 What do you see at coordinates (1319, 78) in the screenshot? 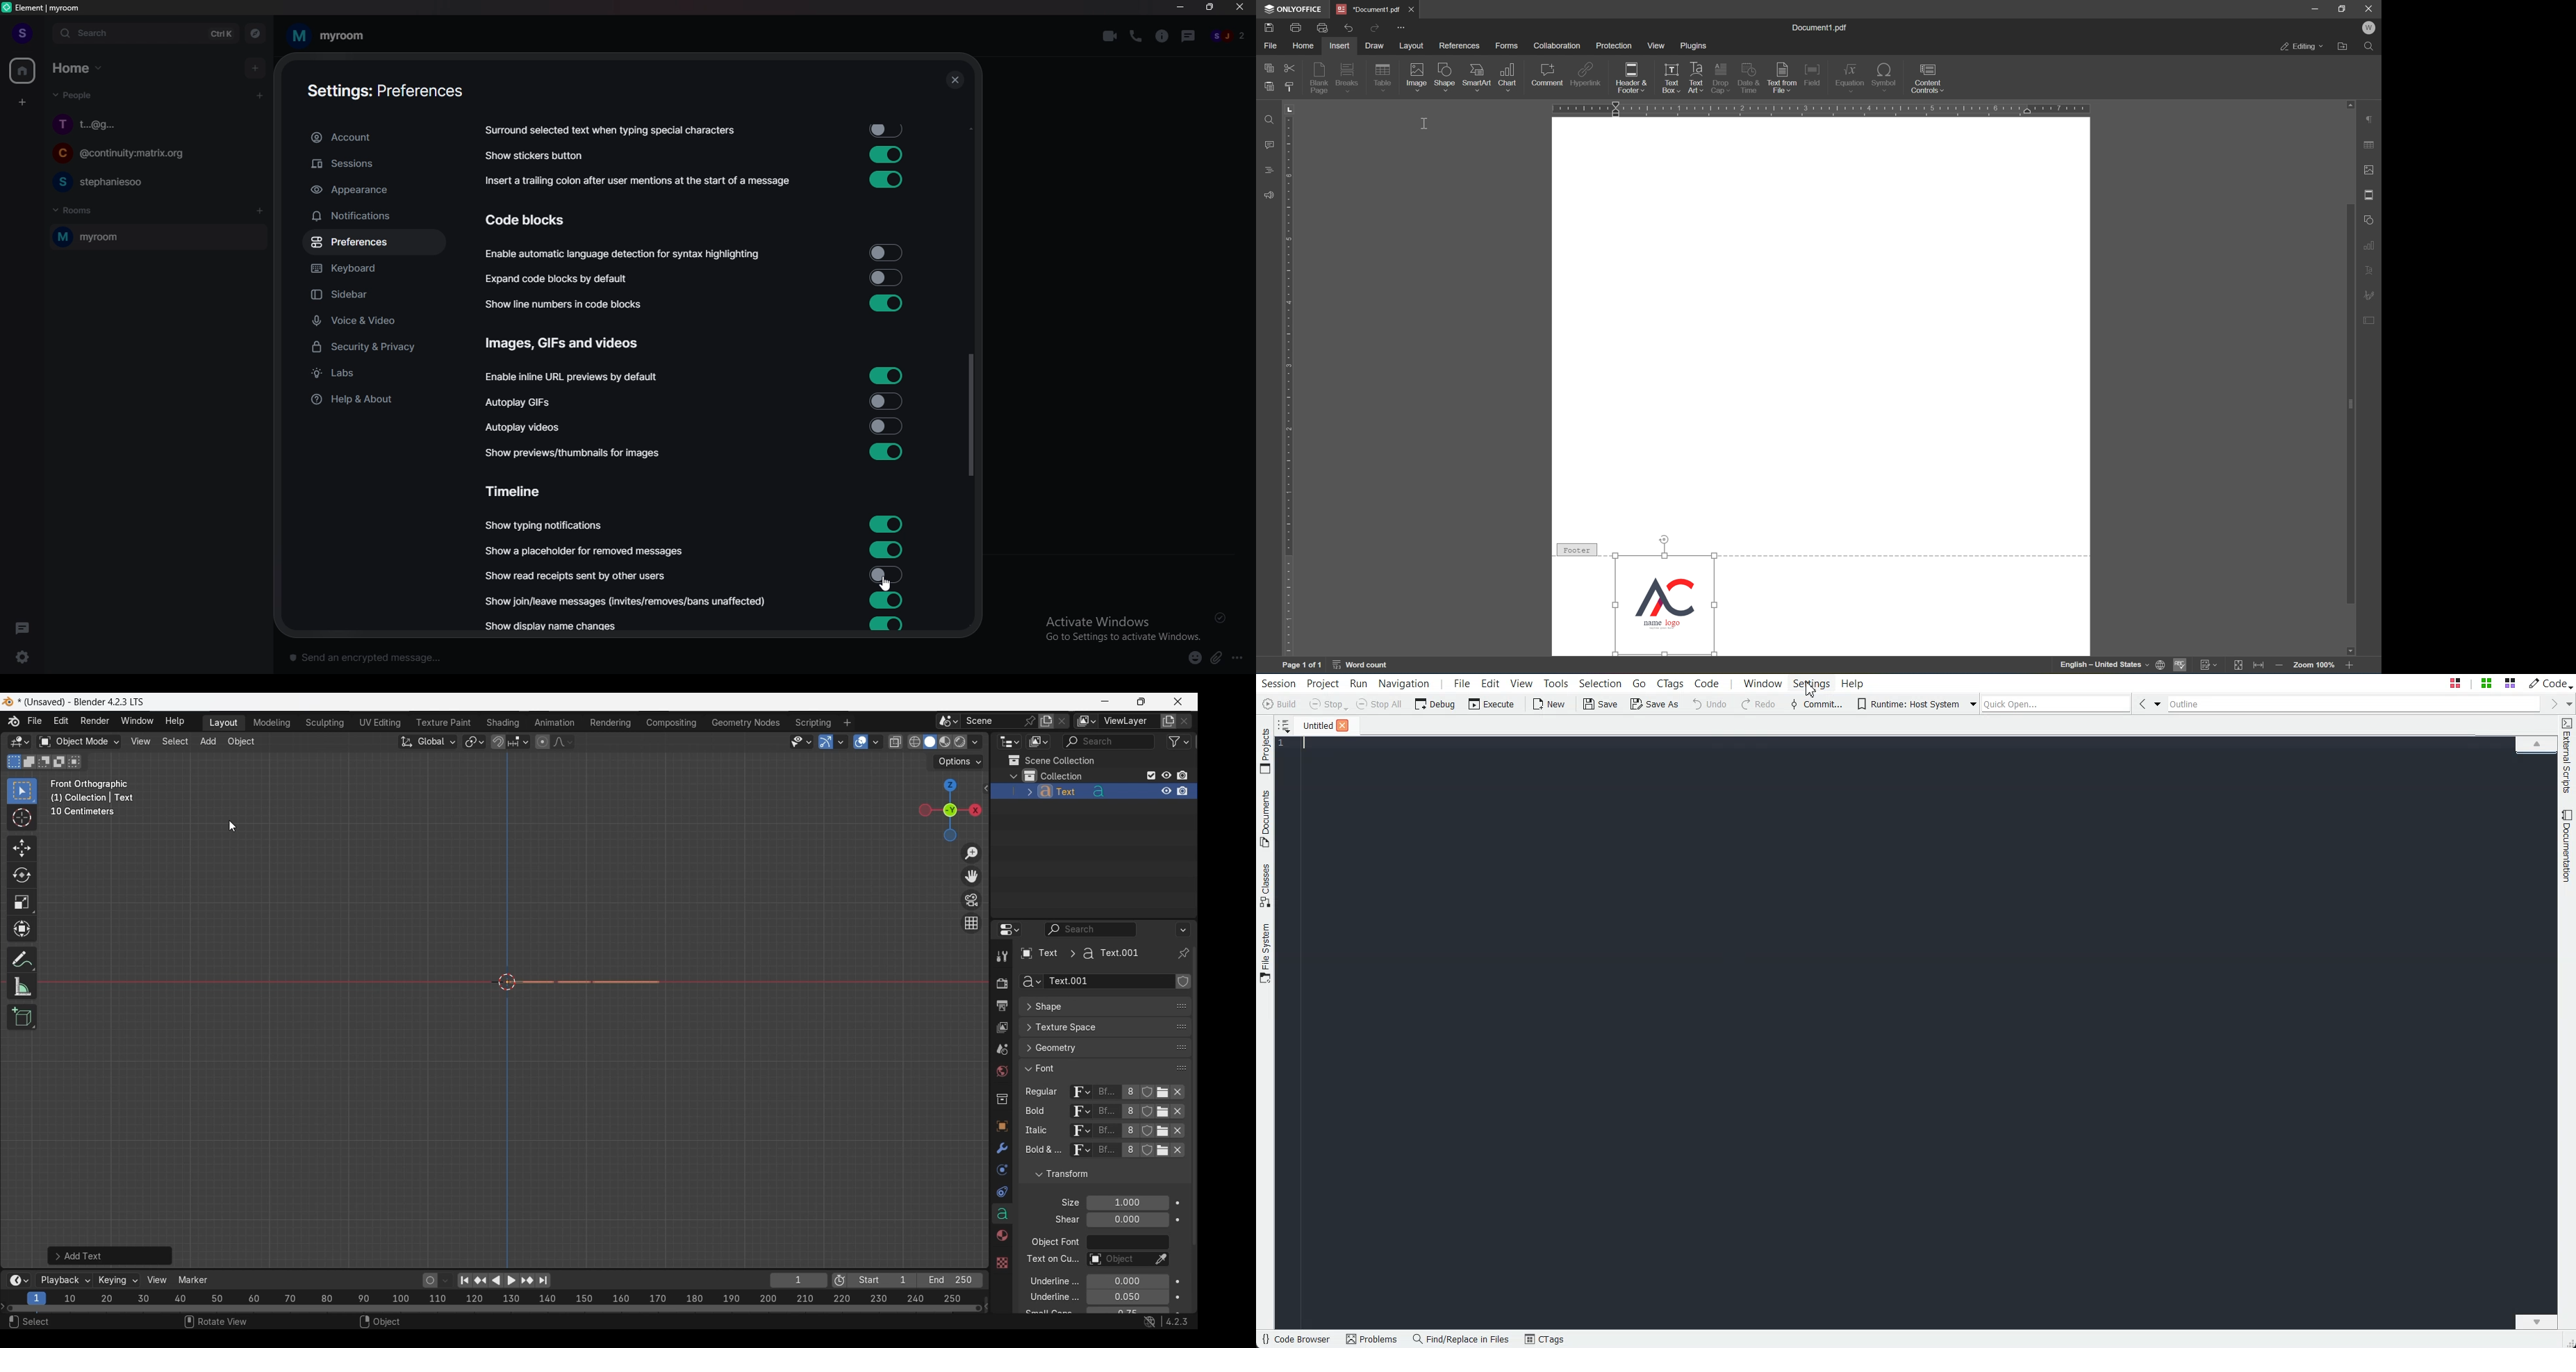
I see `blank page` at bounding box center [1319, 78].